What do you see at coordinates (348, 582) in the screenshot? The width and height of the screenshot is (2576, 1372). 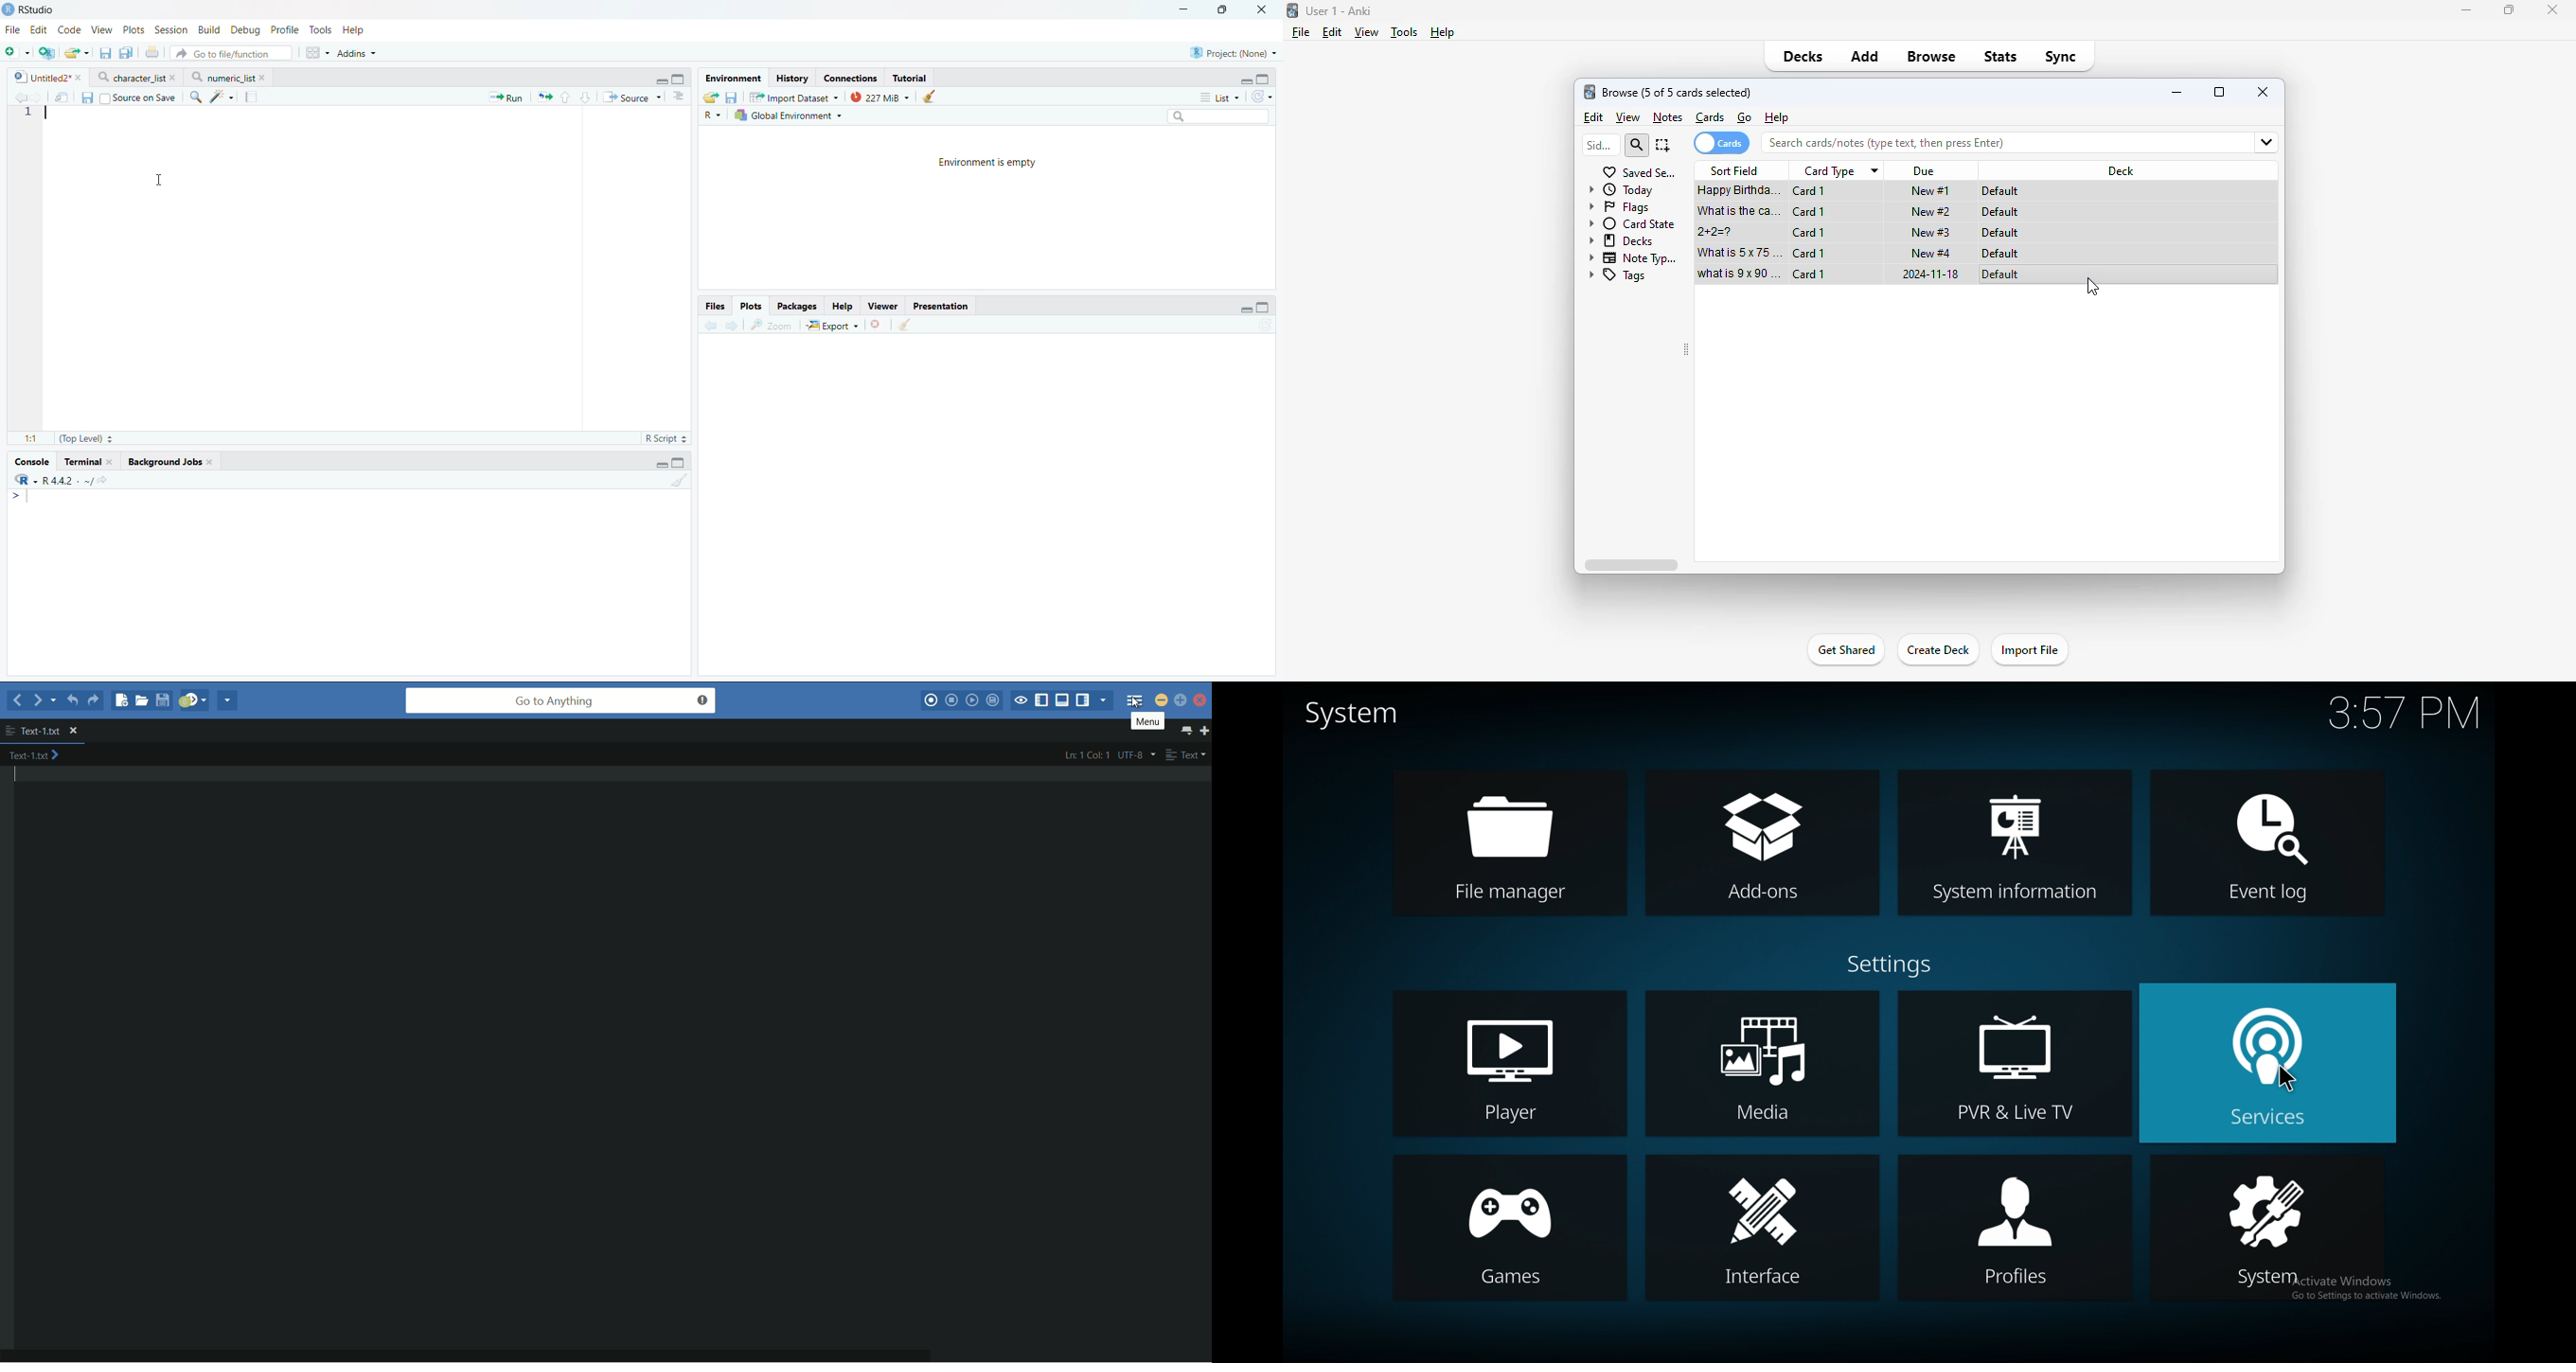 I see `Console` at bounding box center [348, 582].